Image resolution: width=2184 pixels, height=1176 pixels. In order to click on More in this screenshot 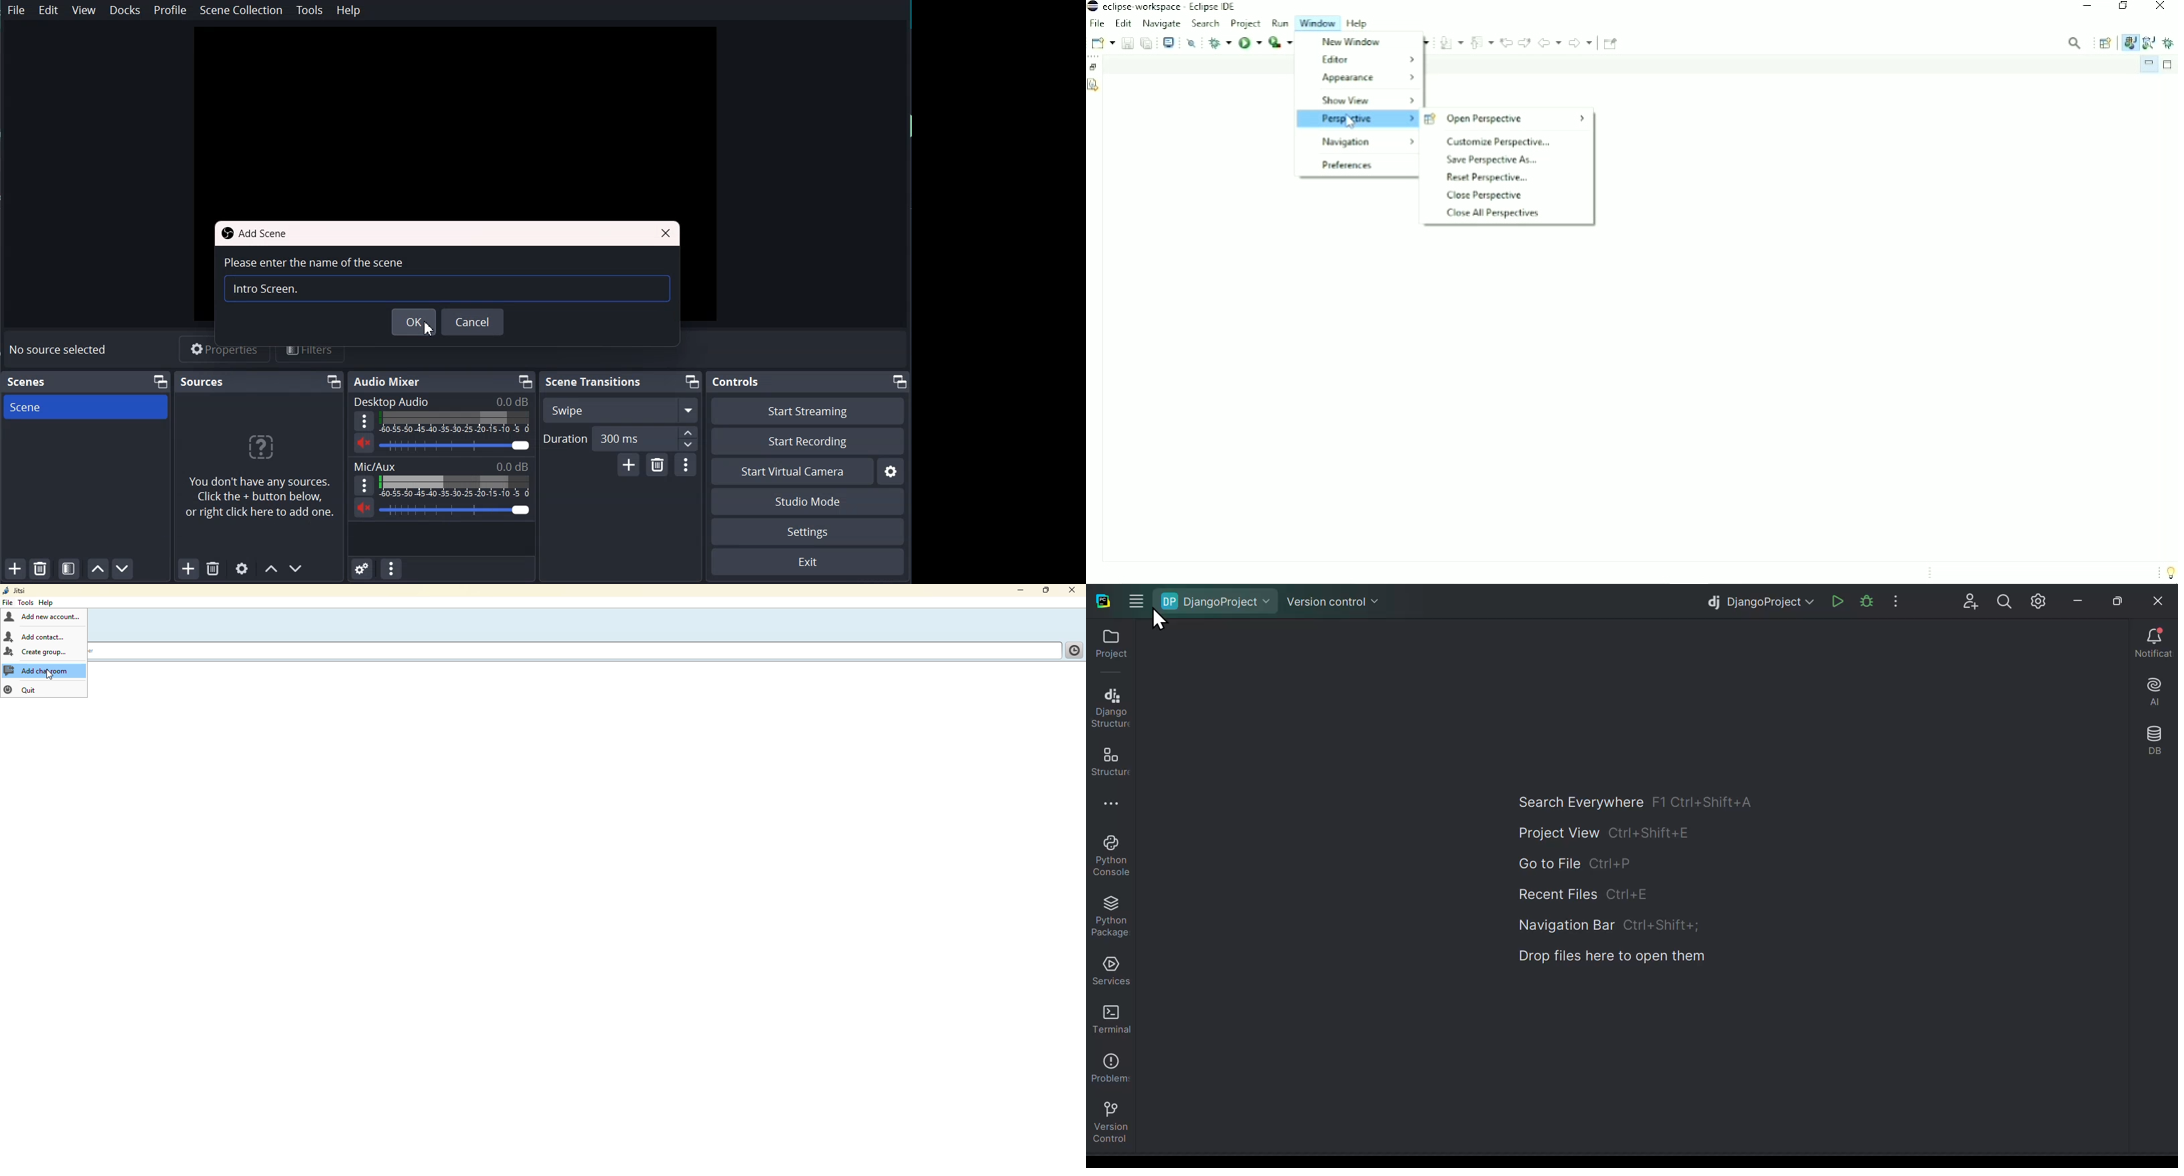, I will do `click(364, 485)`.